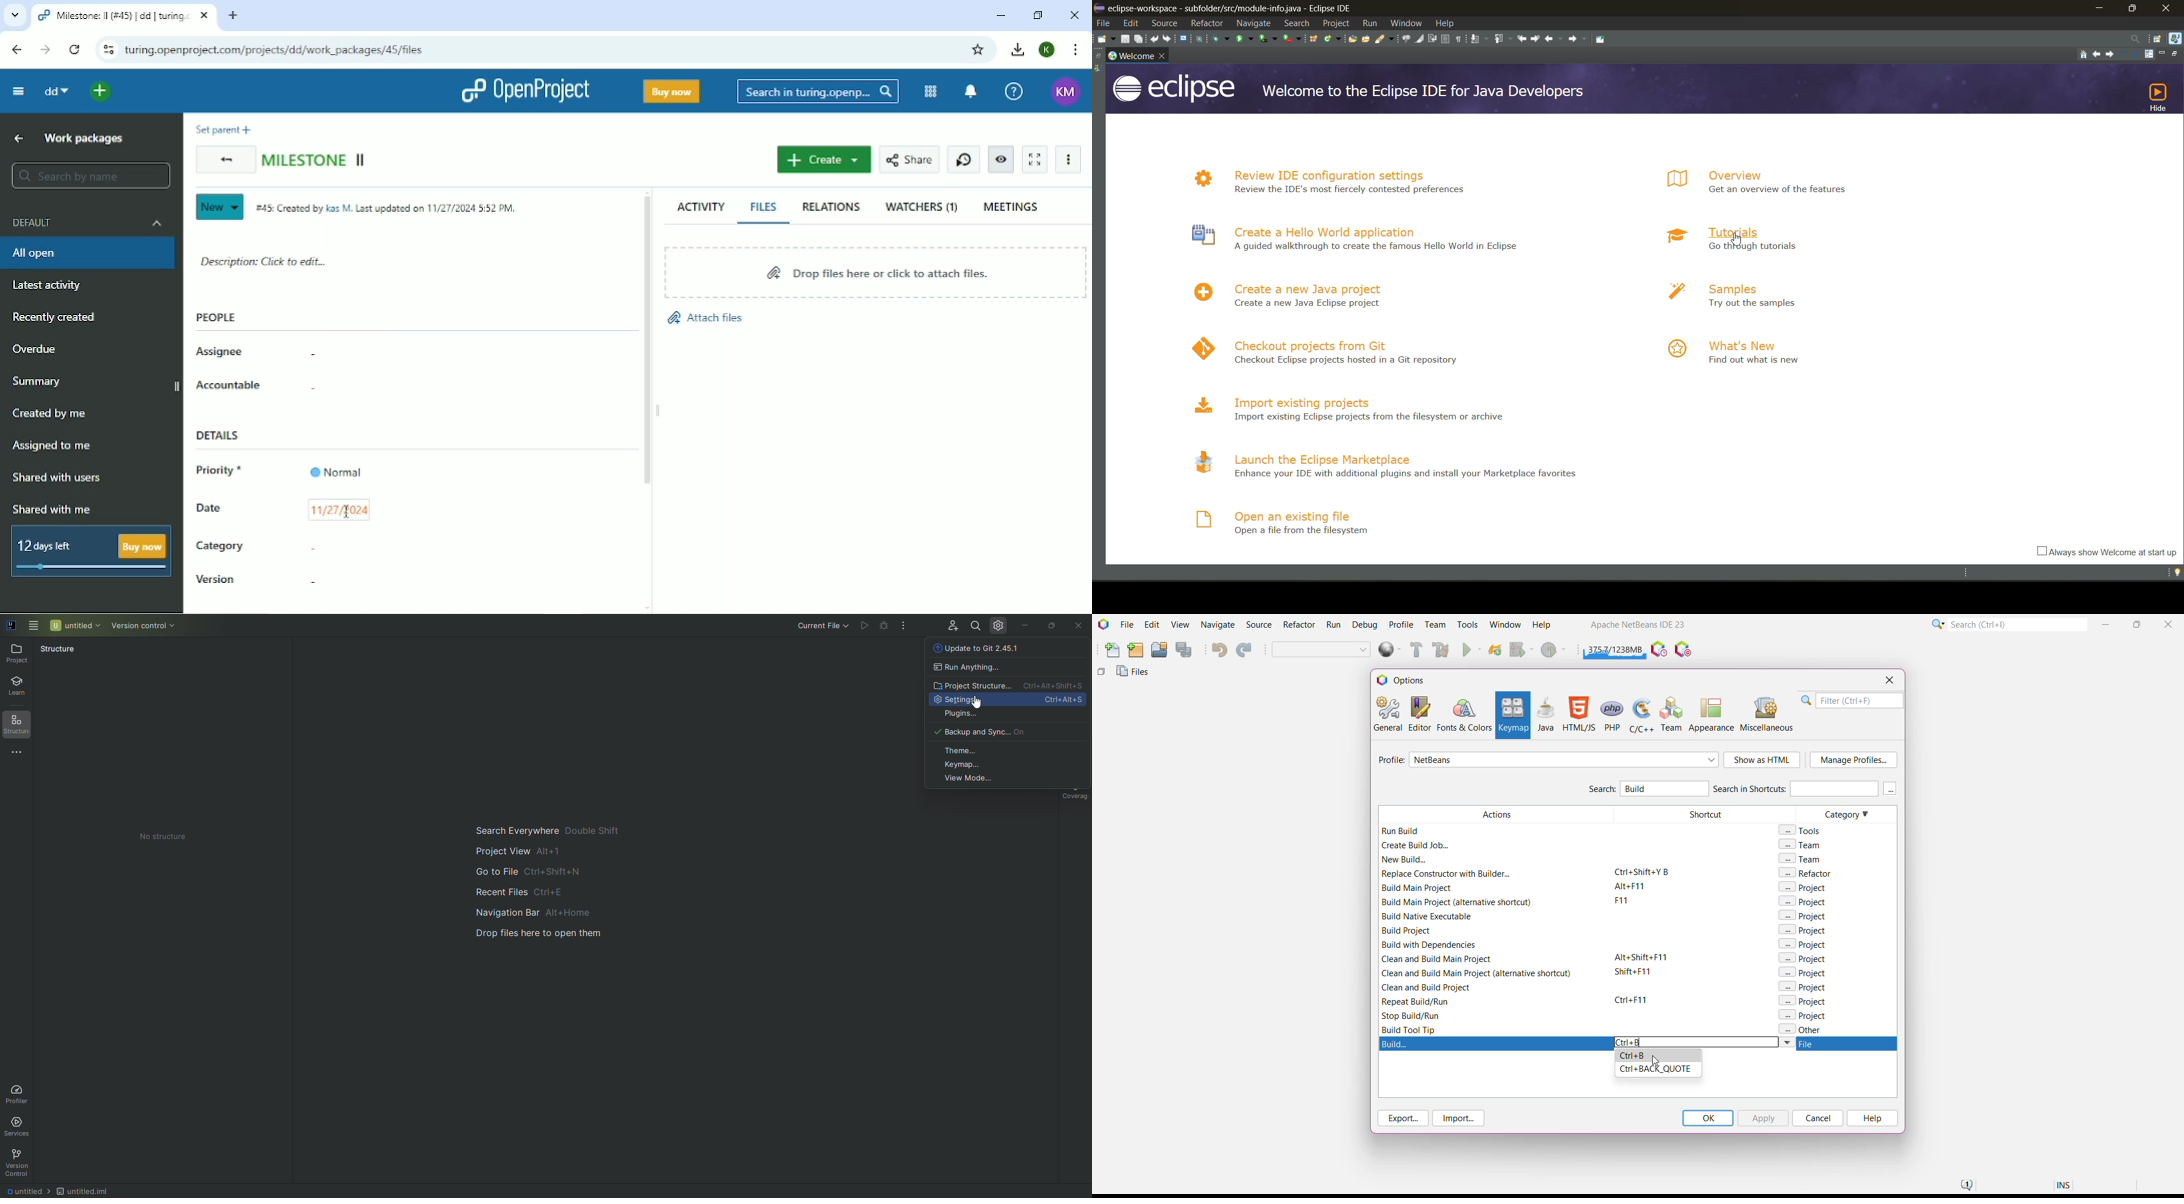  What do you see at coordinates (1433, 40) in the screenshot?
I see `toggle word wrap` at bounding box center [1433, 40].